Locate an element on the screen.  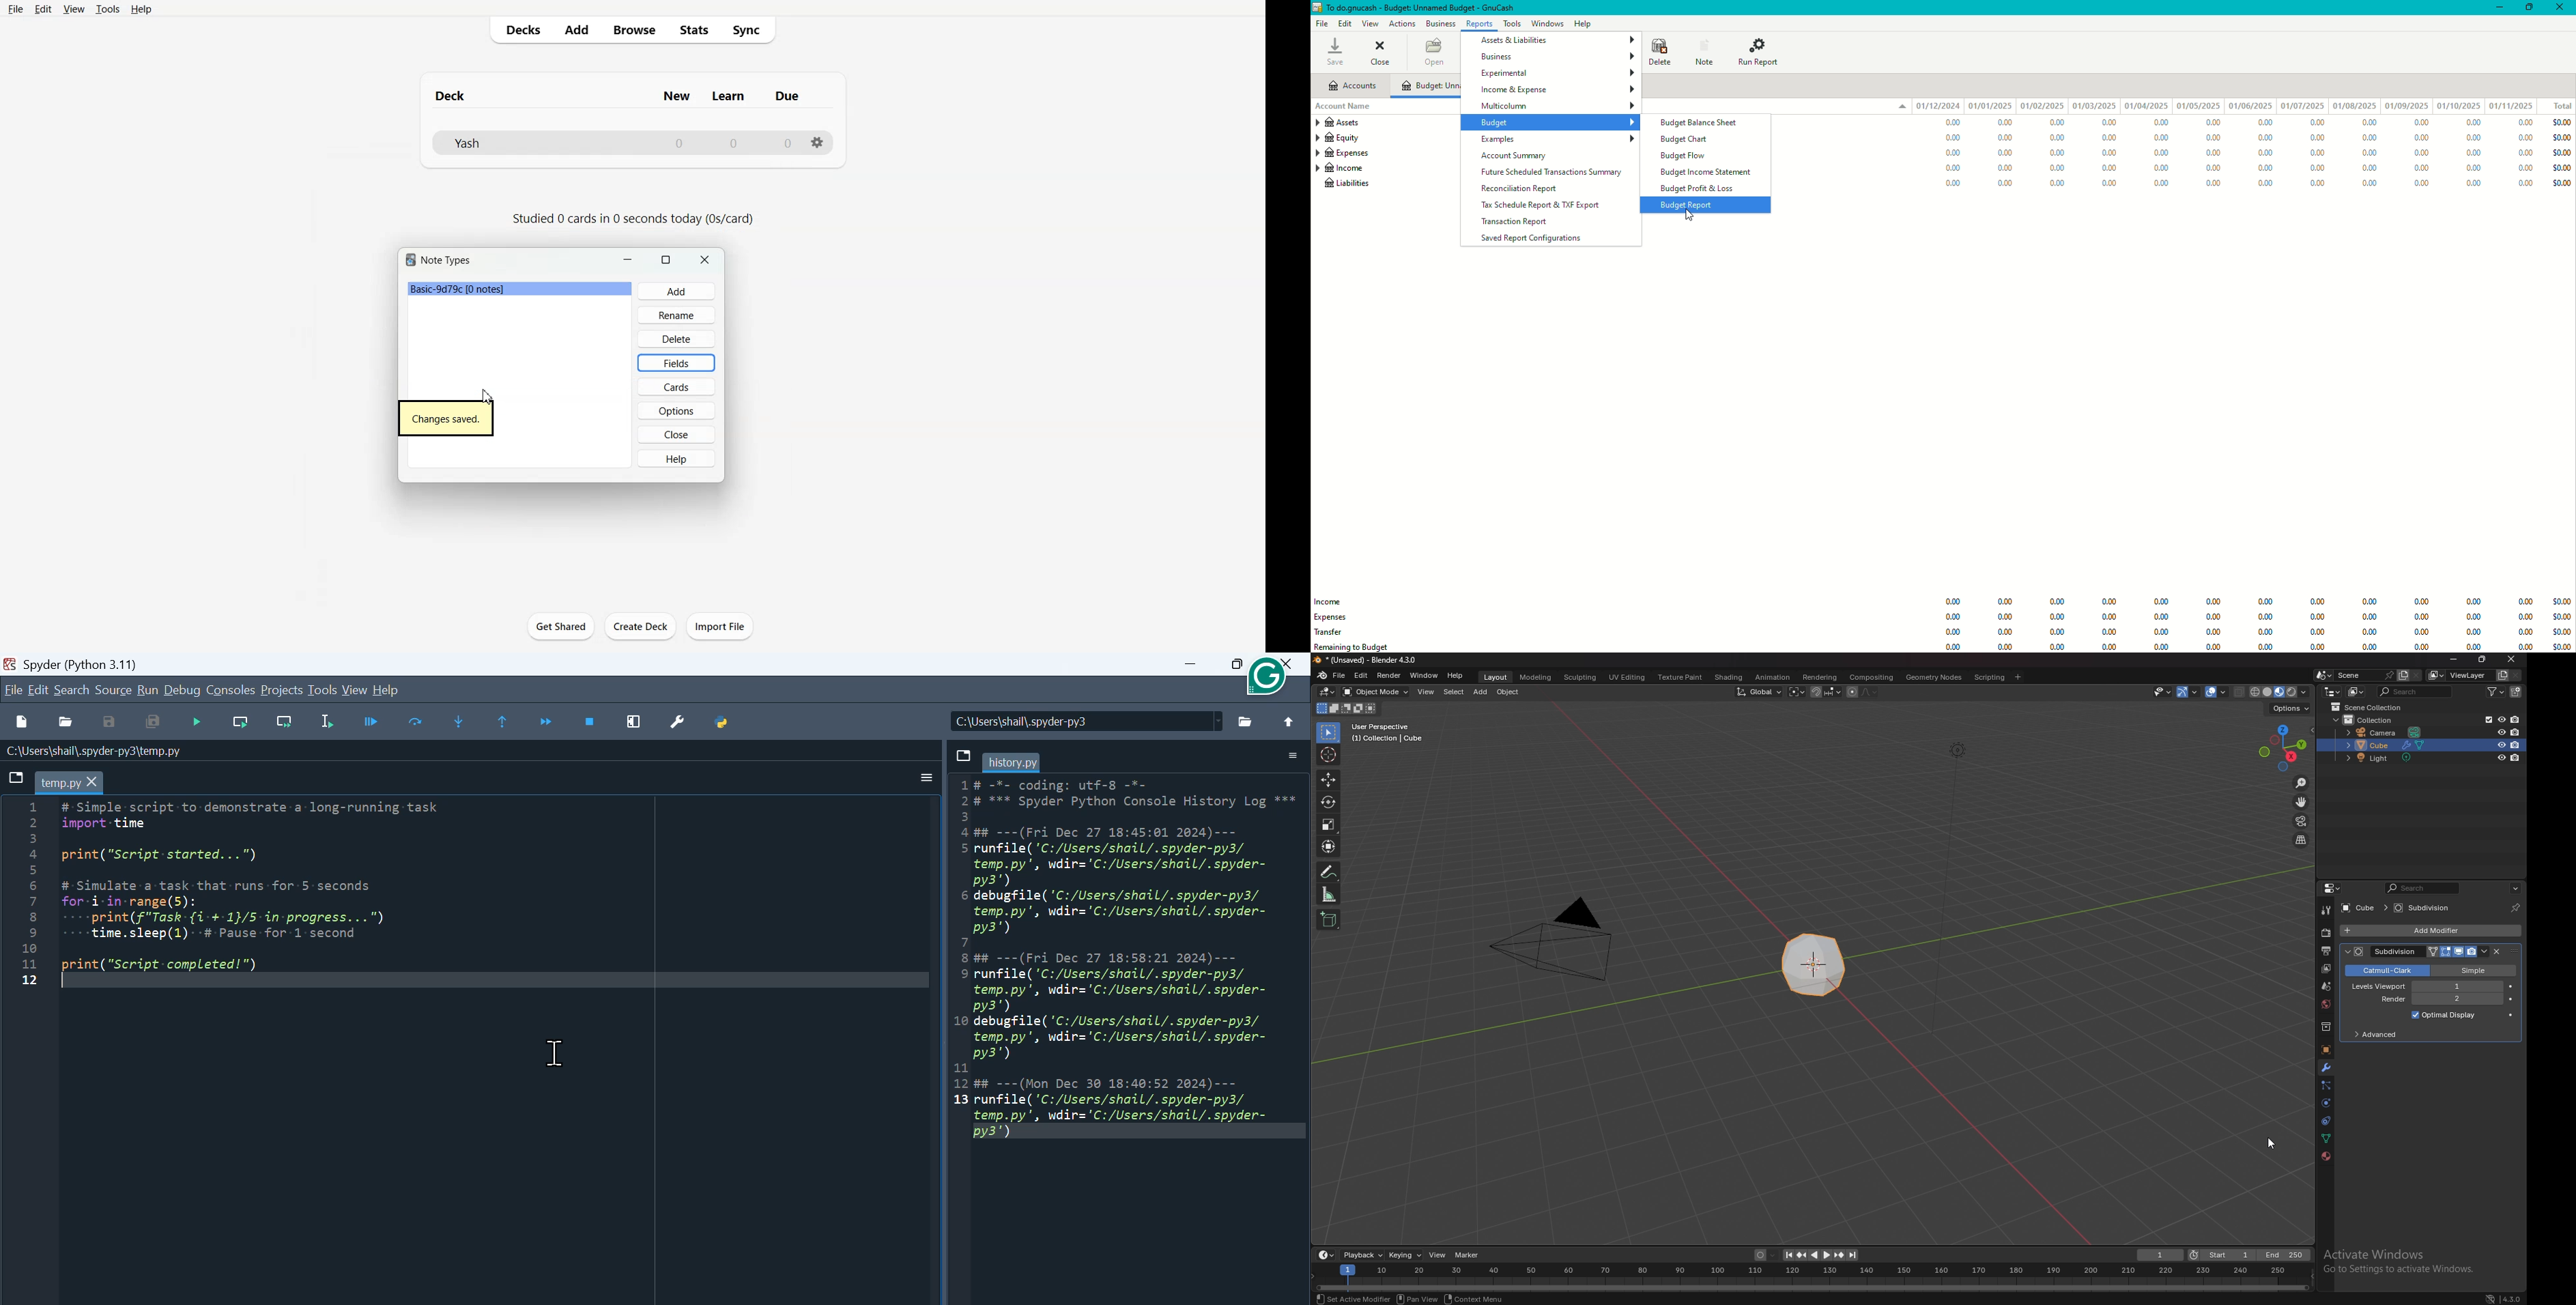
0.00 is located at coordinates (1950, 167).